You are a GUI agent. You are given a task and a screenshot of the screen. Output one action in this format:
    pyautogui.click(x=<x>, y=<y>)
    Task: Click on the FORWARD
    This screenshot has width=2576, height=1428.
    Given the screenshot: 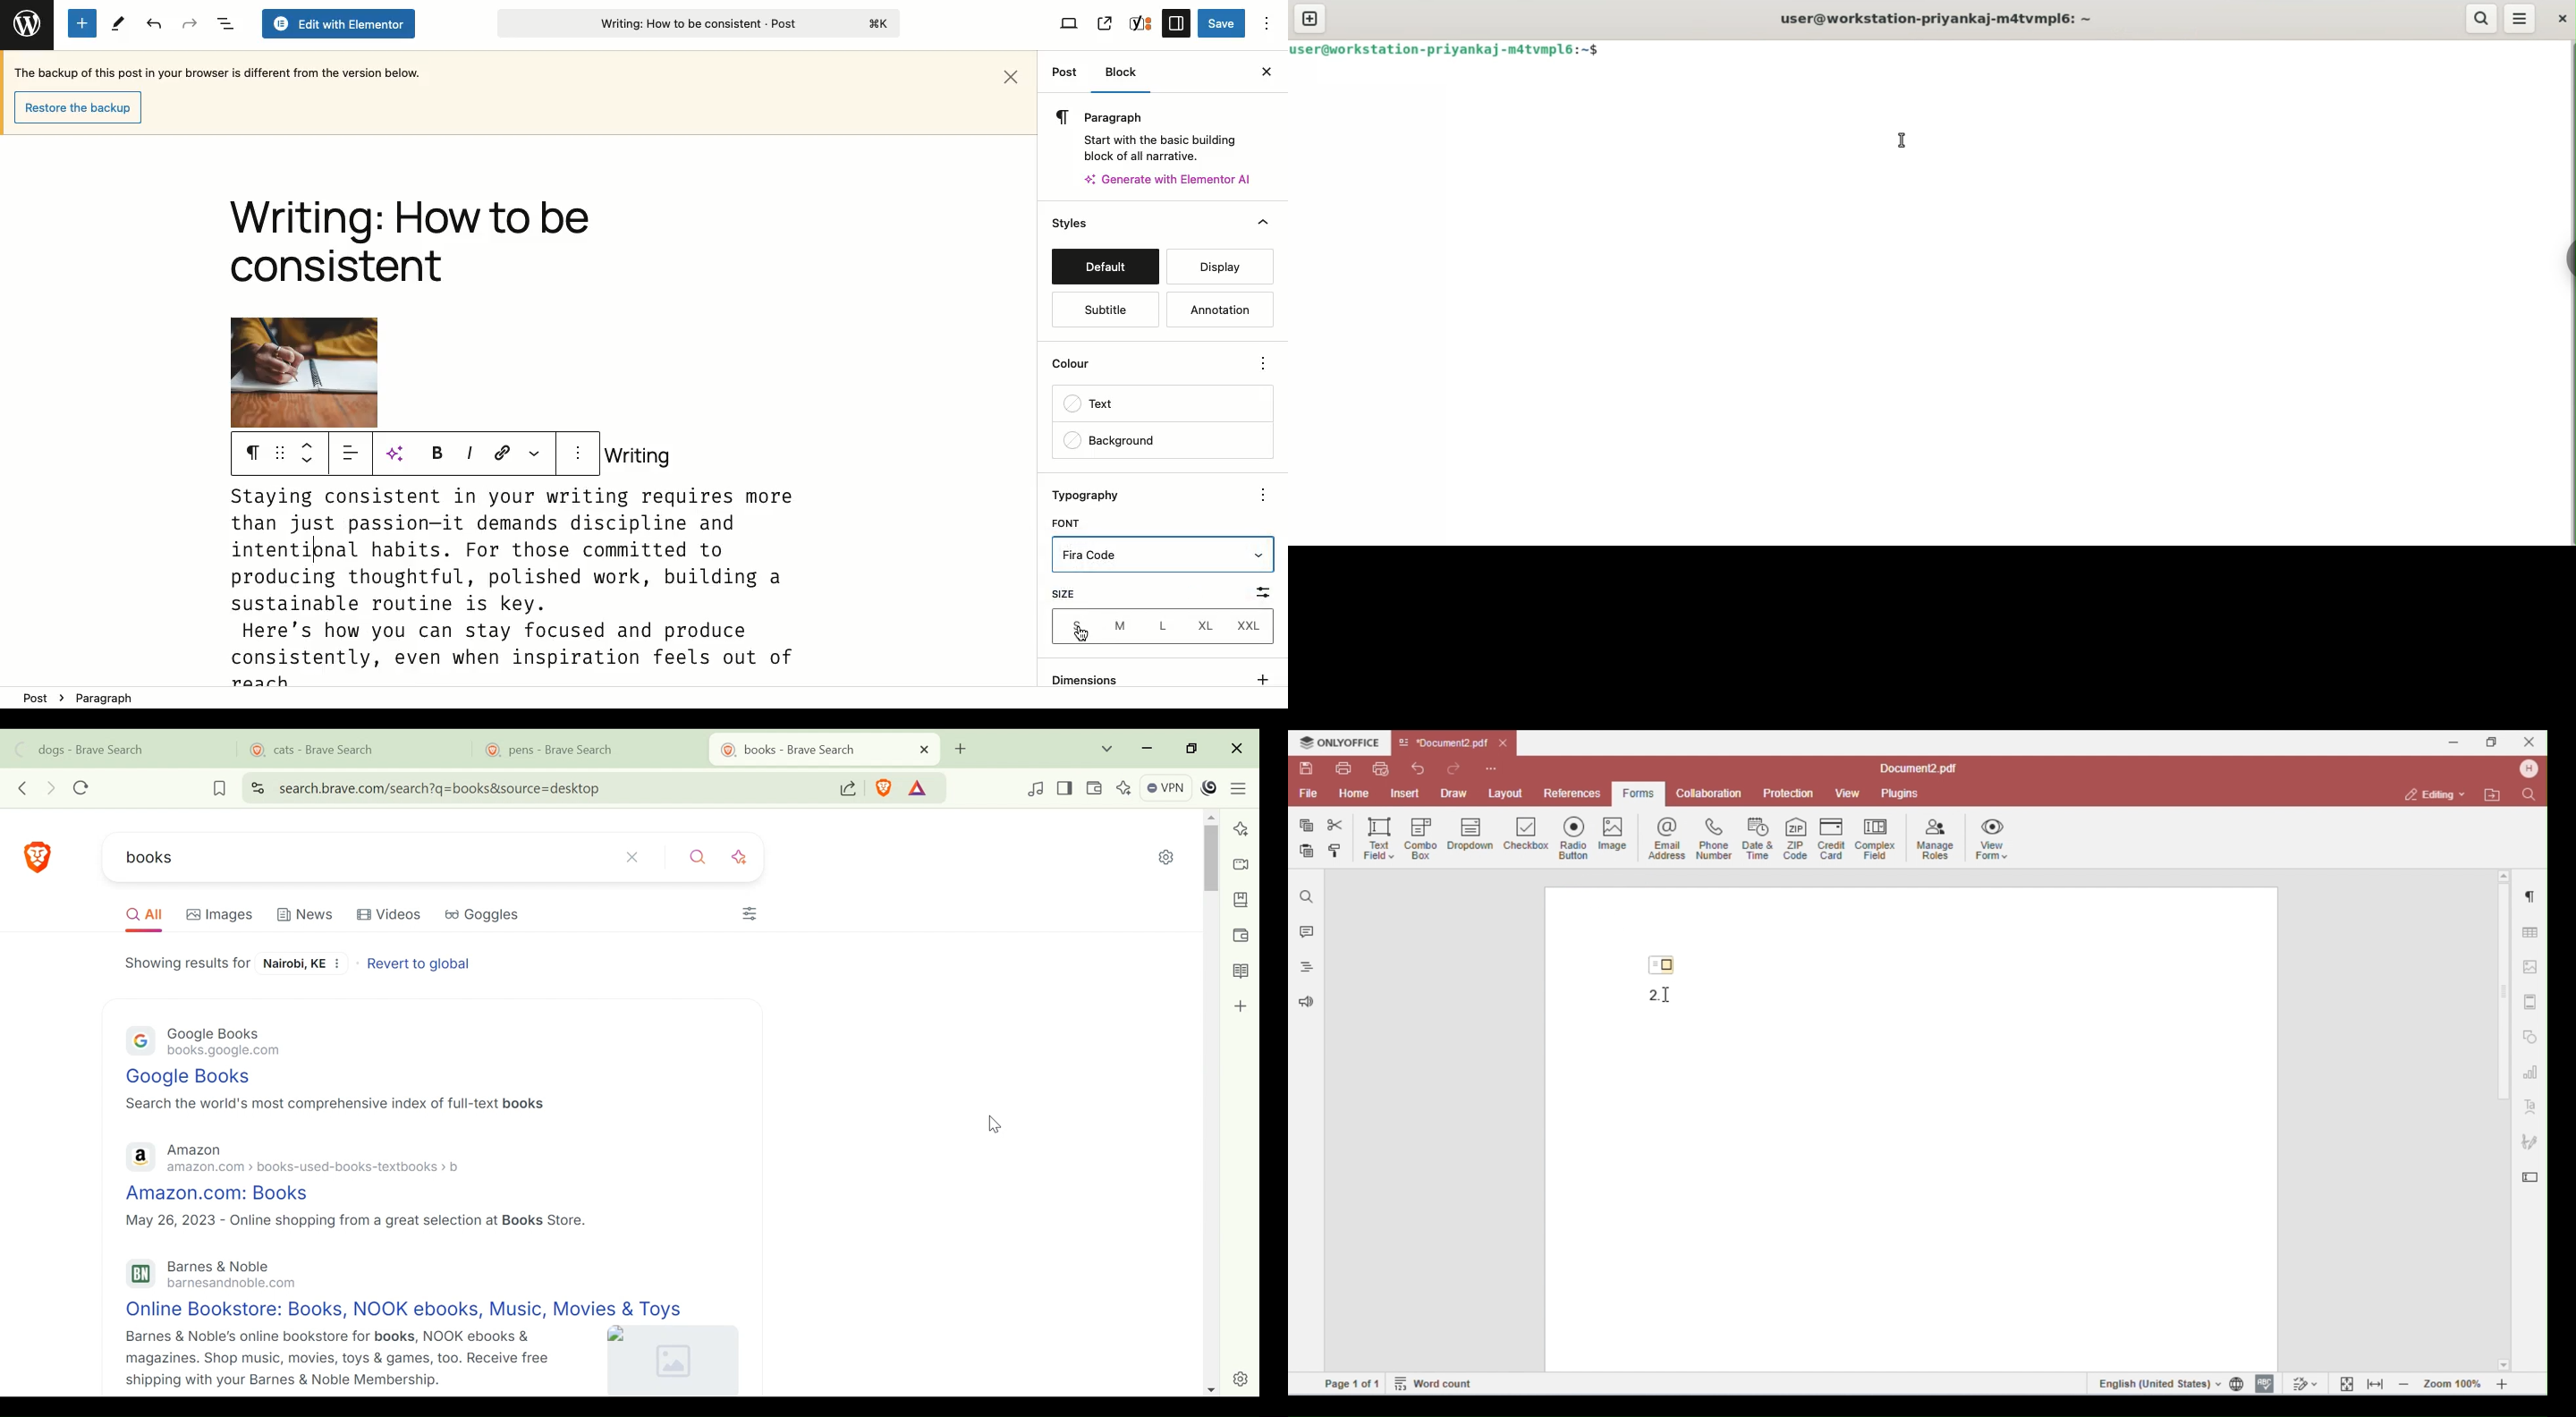 What is the action you would take?
    pyautogui.click(x=52, y=787)
    